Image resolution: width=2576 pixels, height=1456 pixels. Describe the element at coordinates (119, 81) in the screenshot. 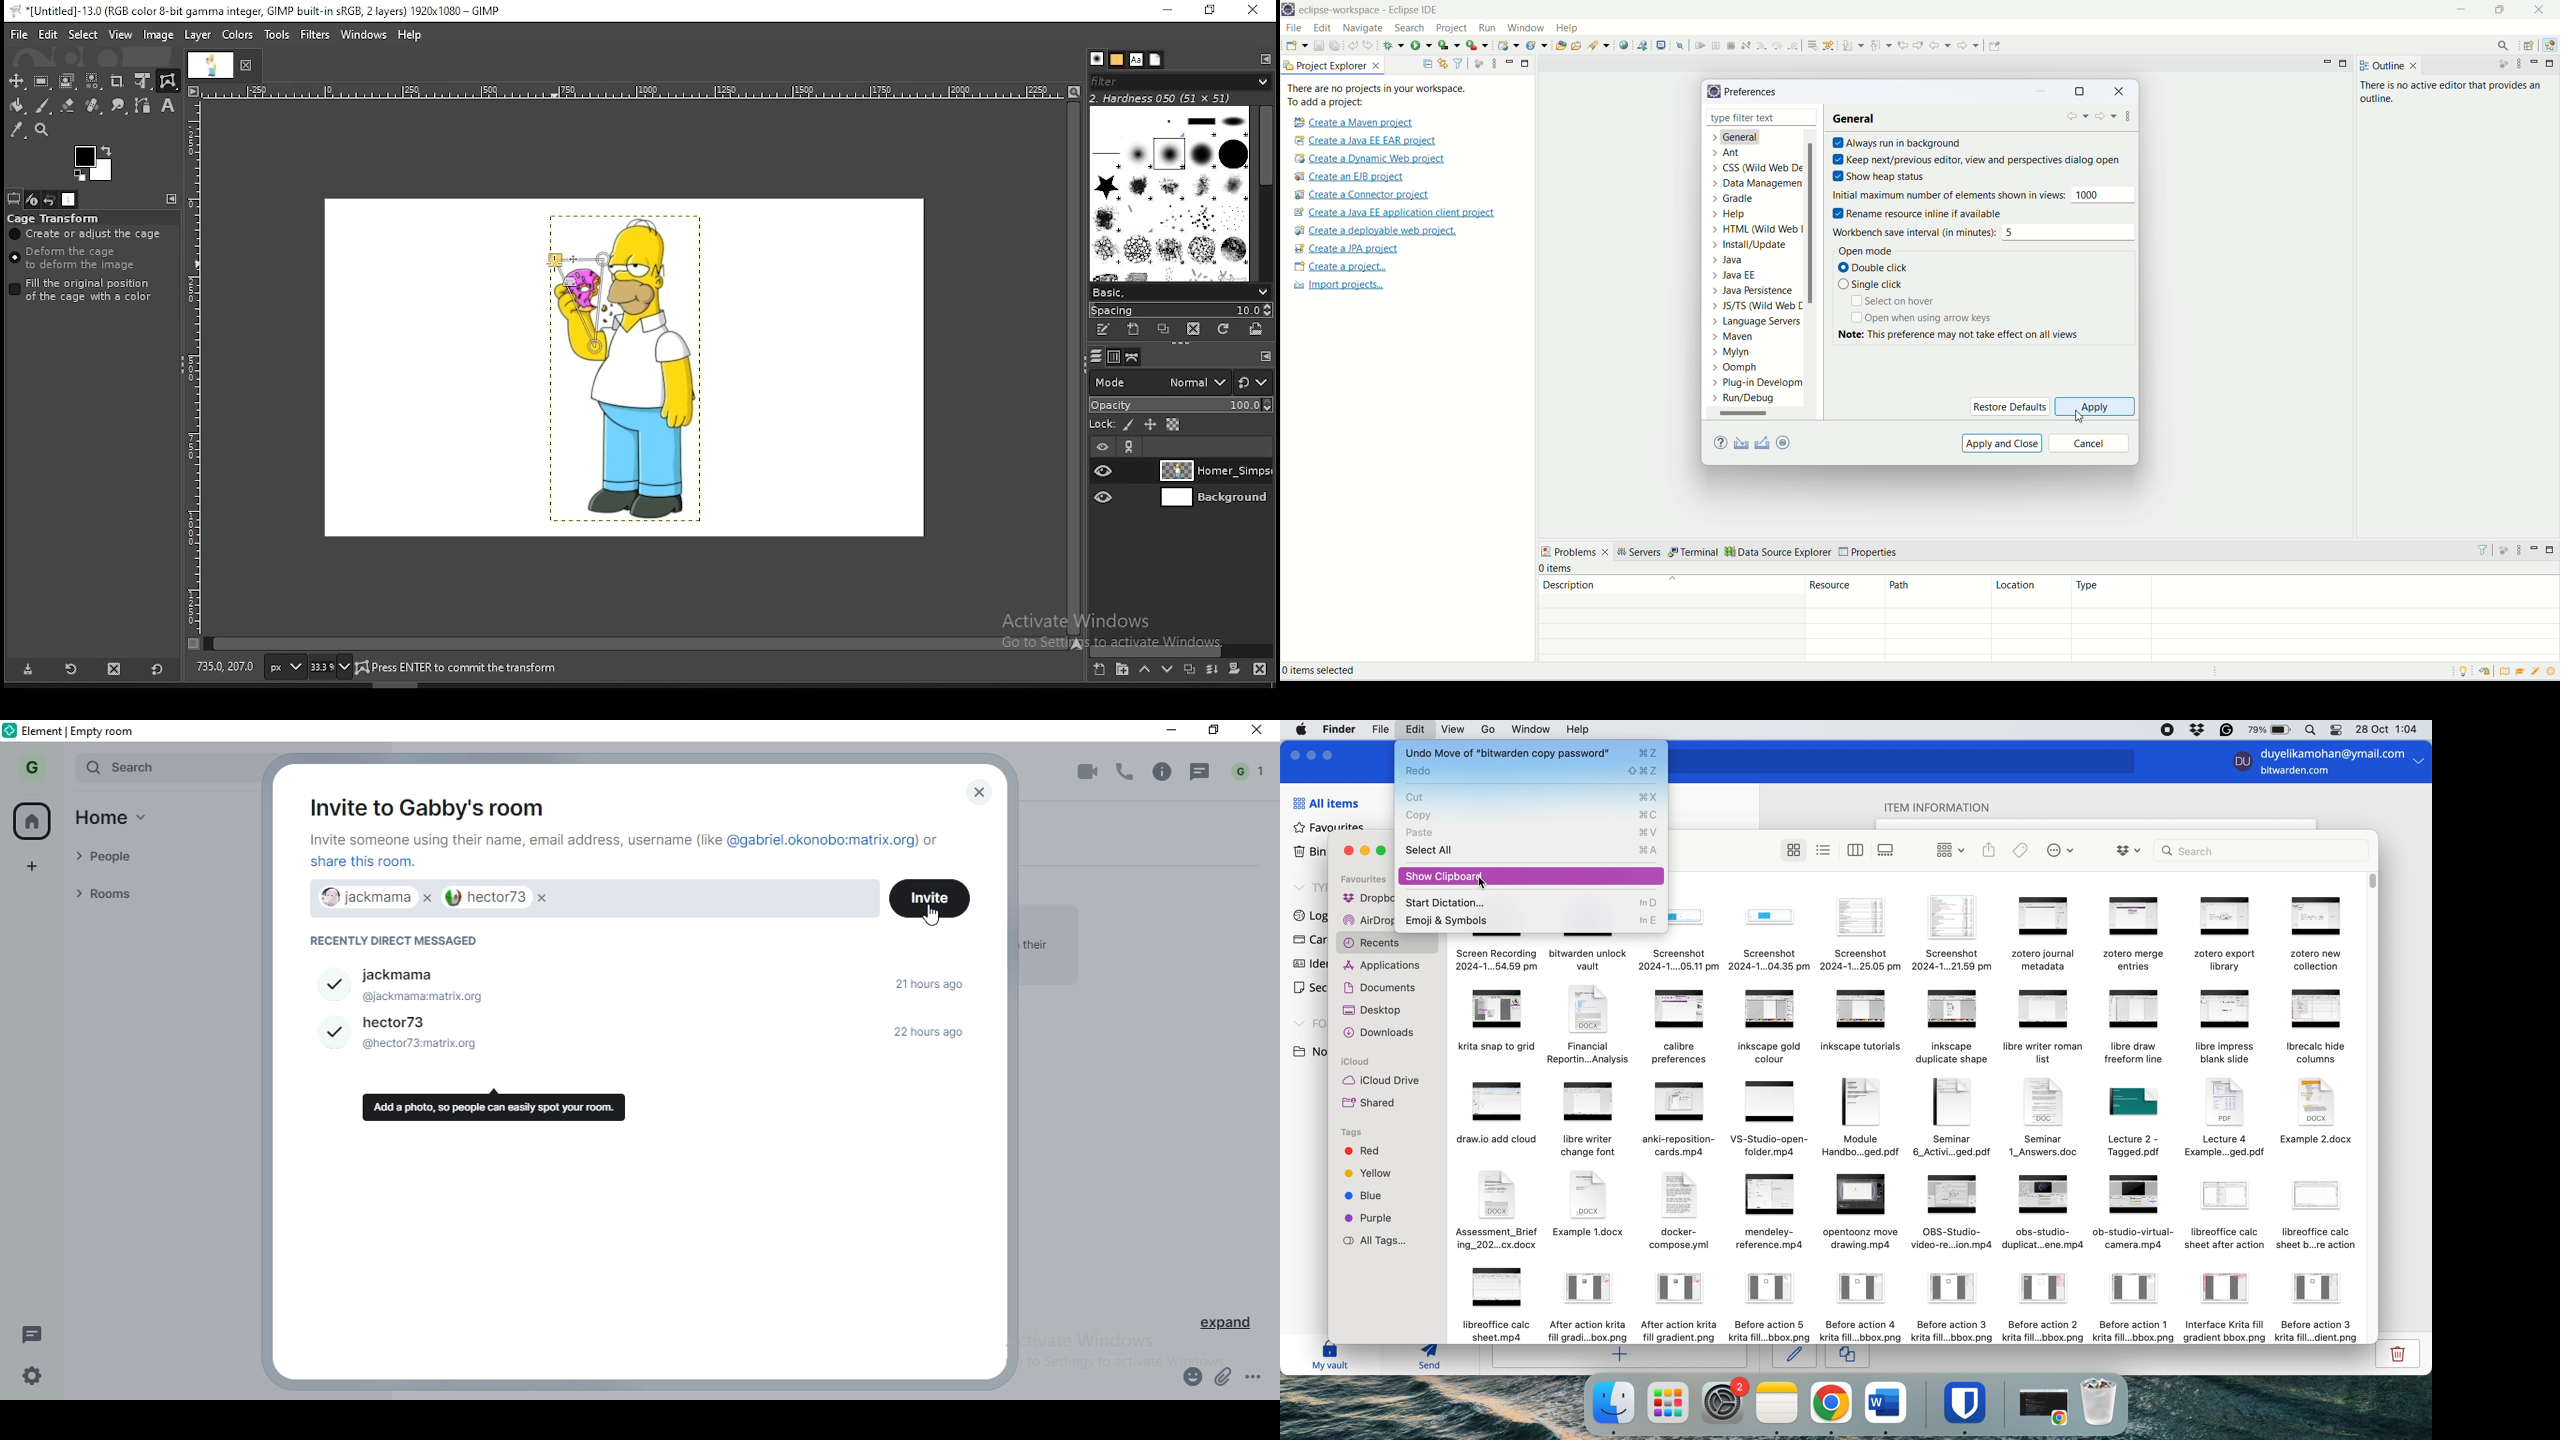

I see `crop tool` at that location.